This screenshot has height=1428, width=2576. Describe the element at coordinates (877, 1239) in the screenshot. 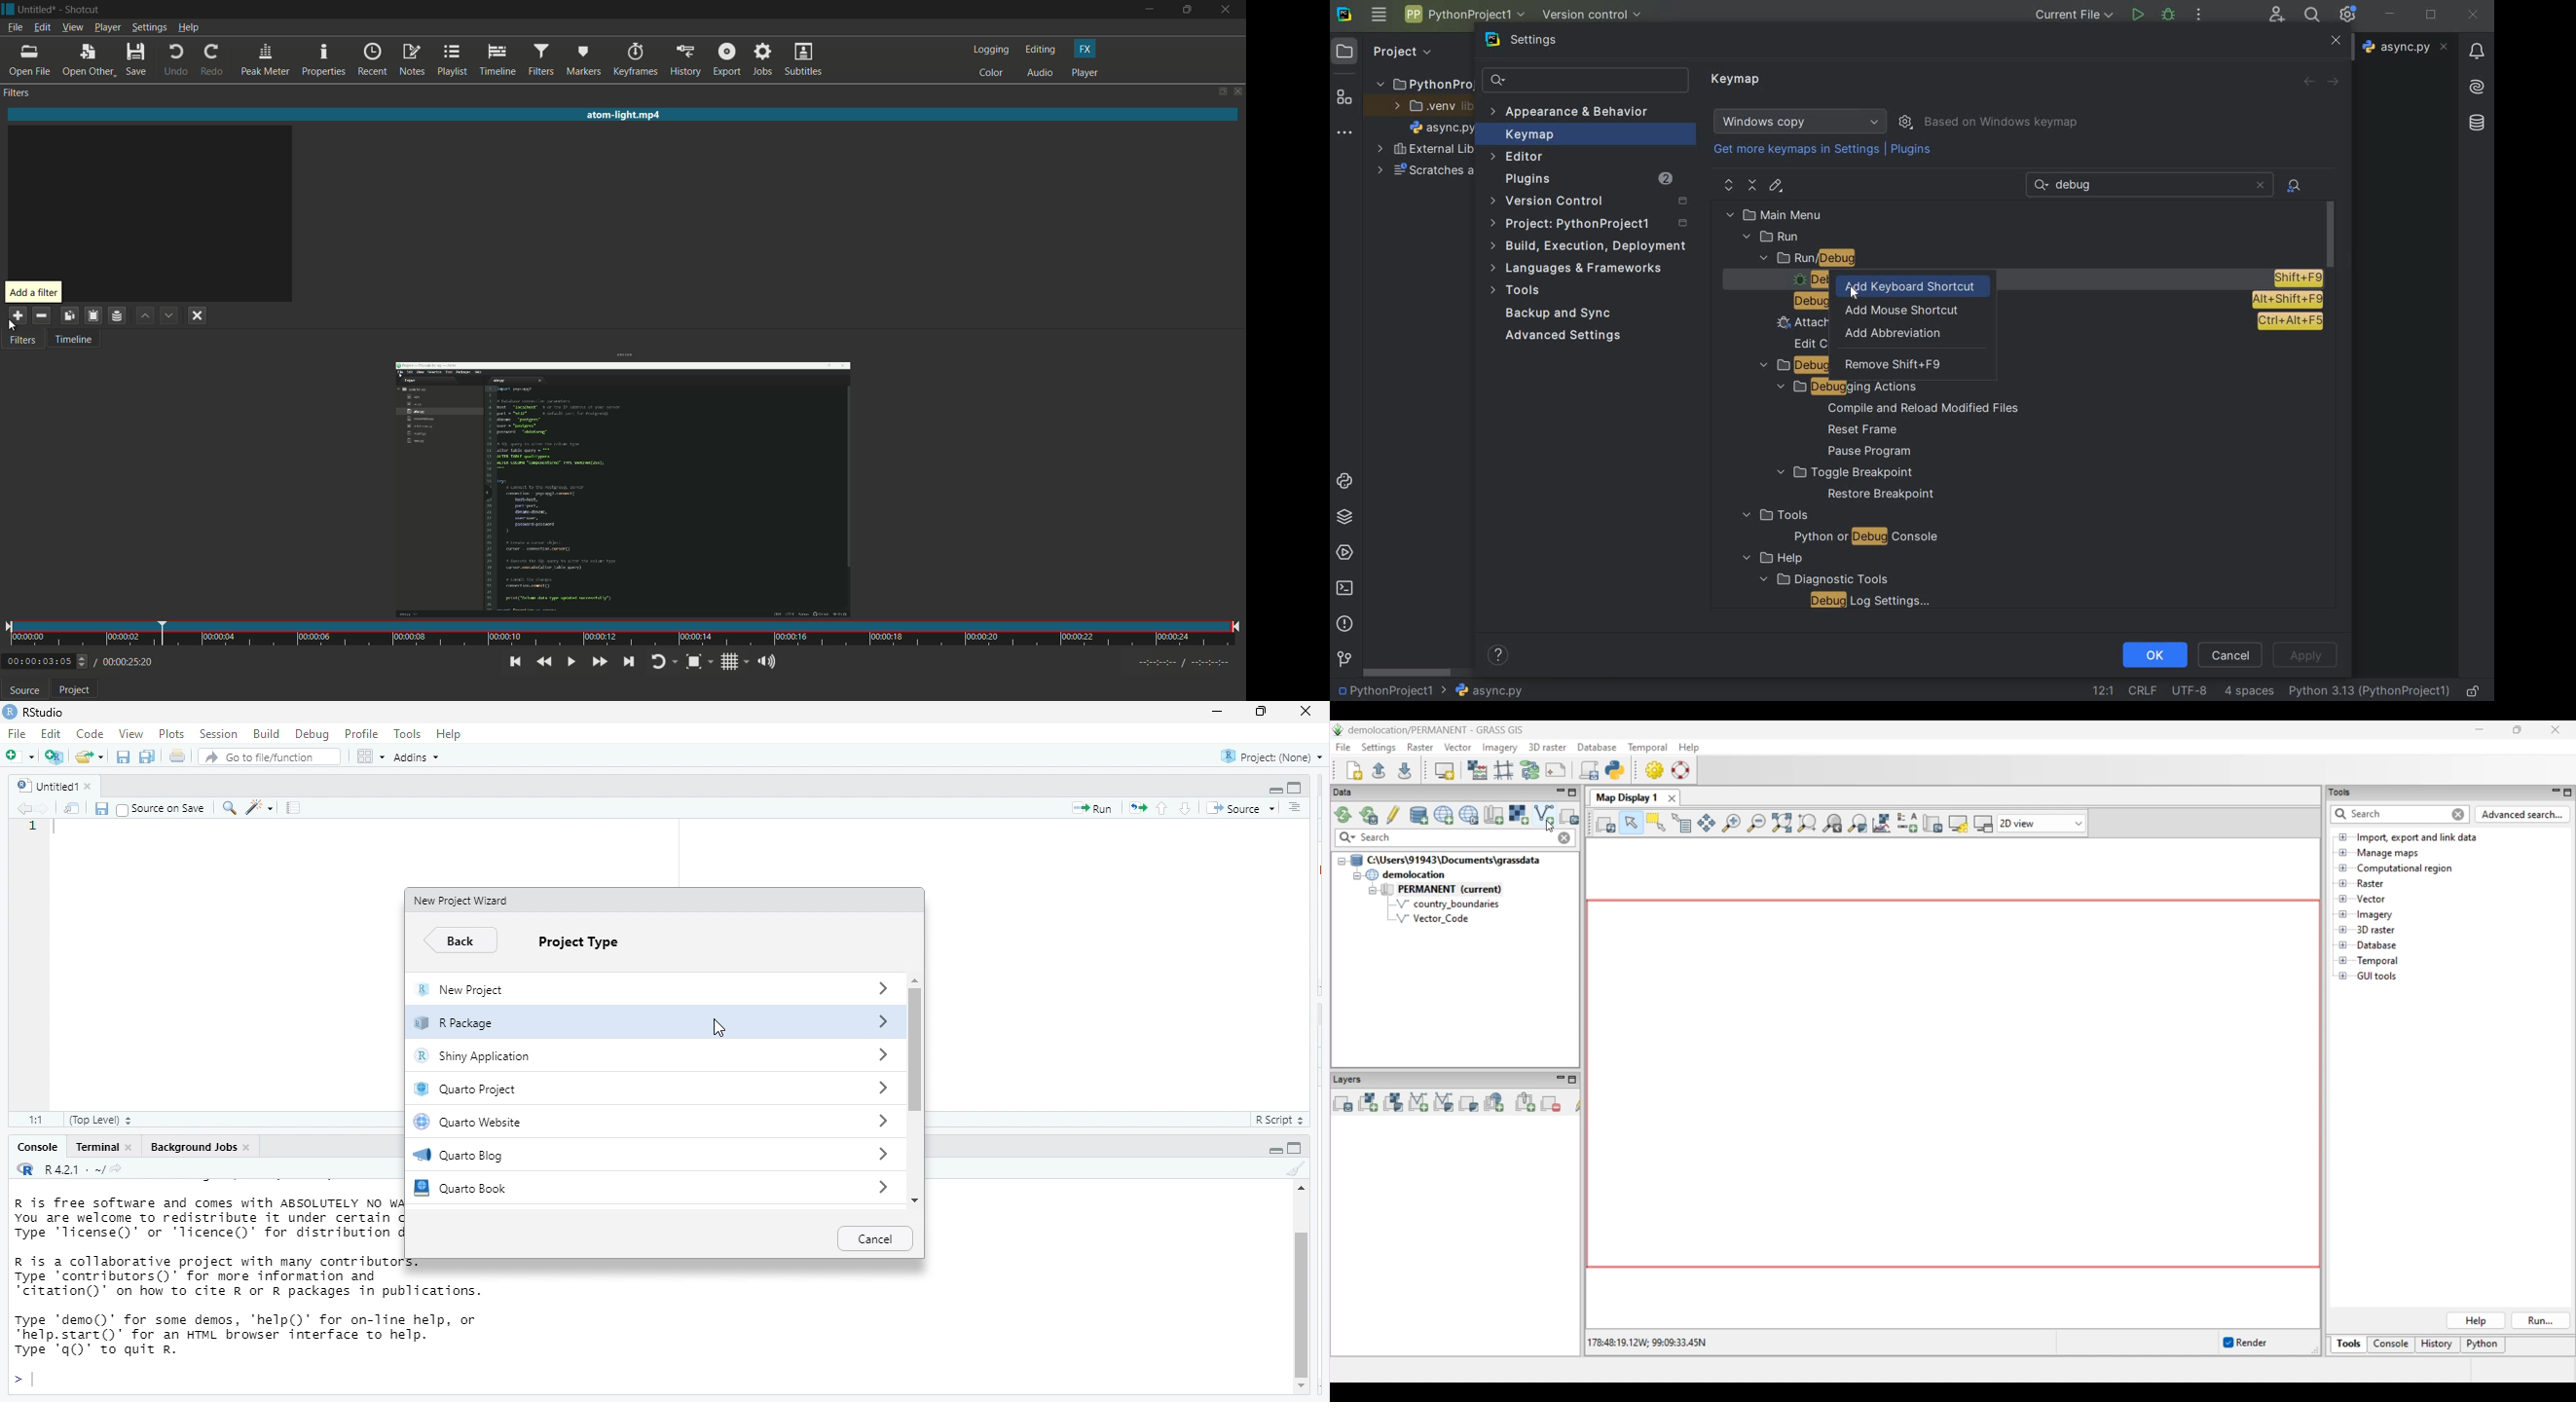

I see `Cancel ` at that location.